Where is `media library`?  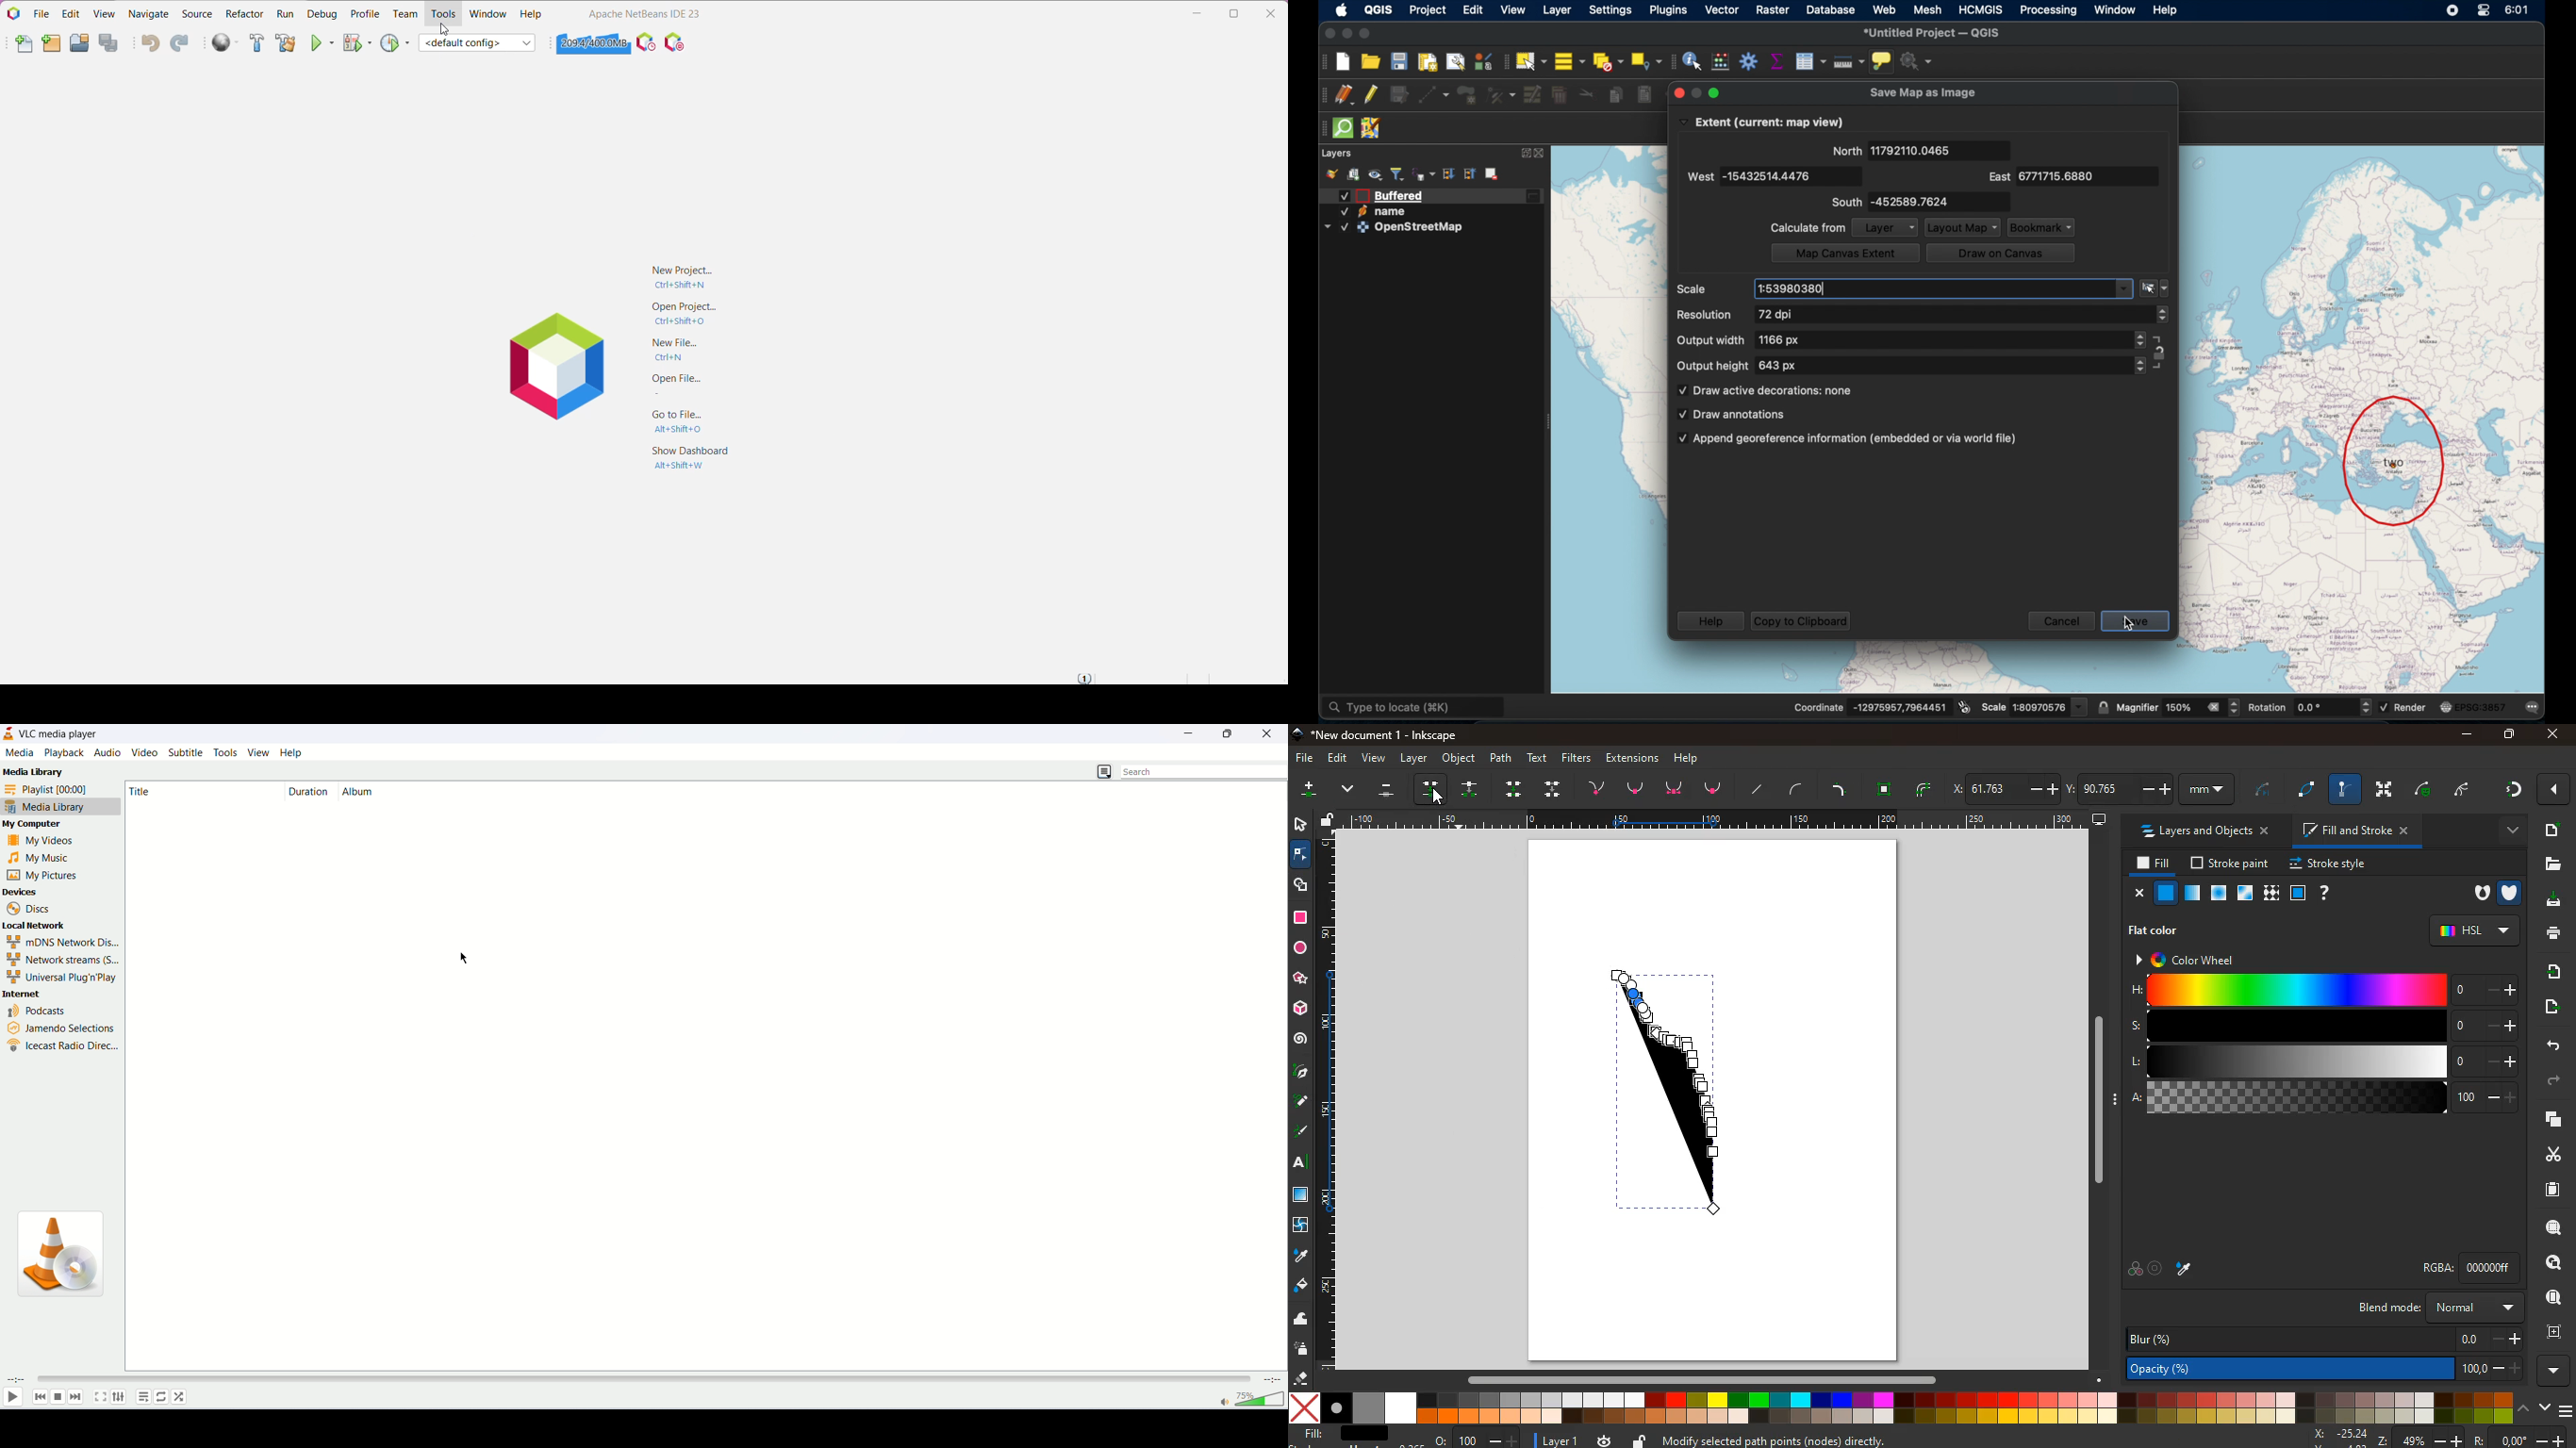
media library is located at coordinates (61, 807).